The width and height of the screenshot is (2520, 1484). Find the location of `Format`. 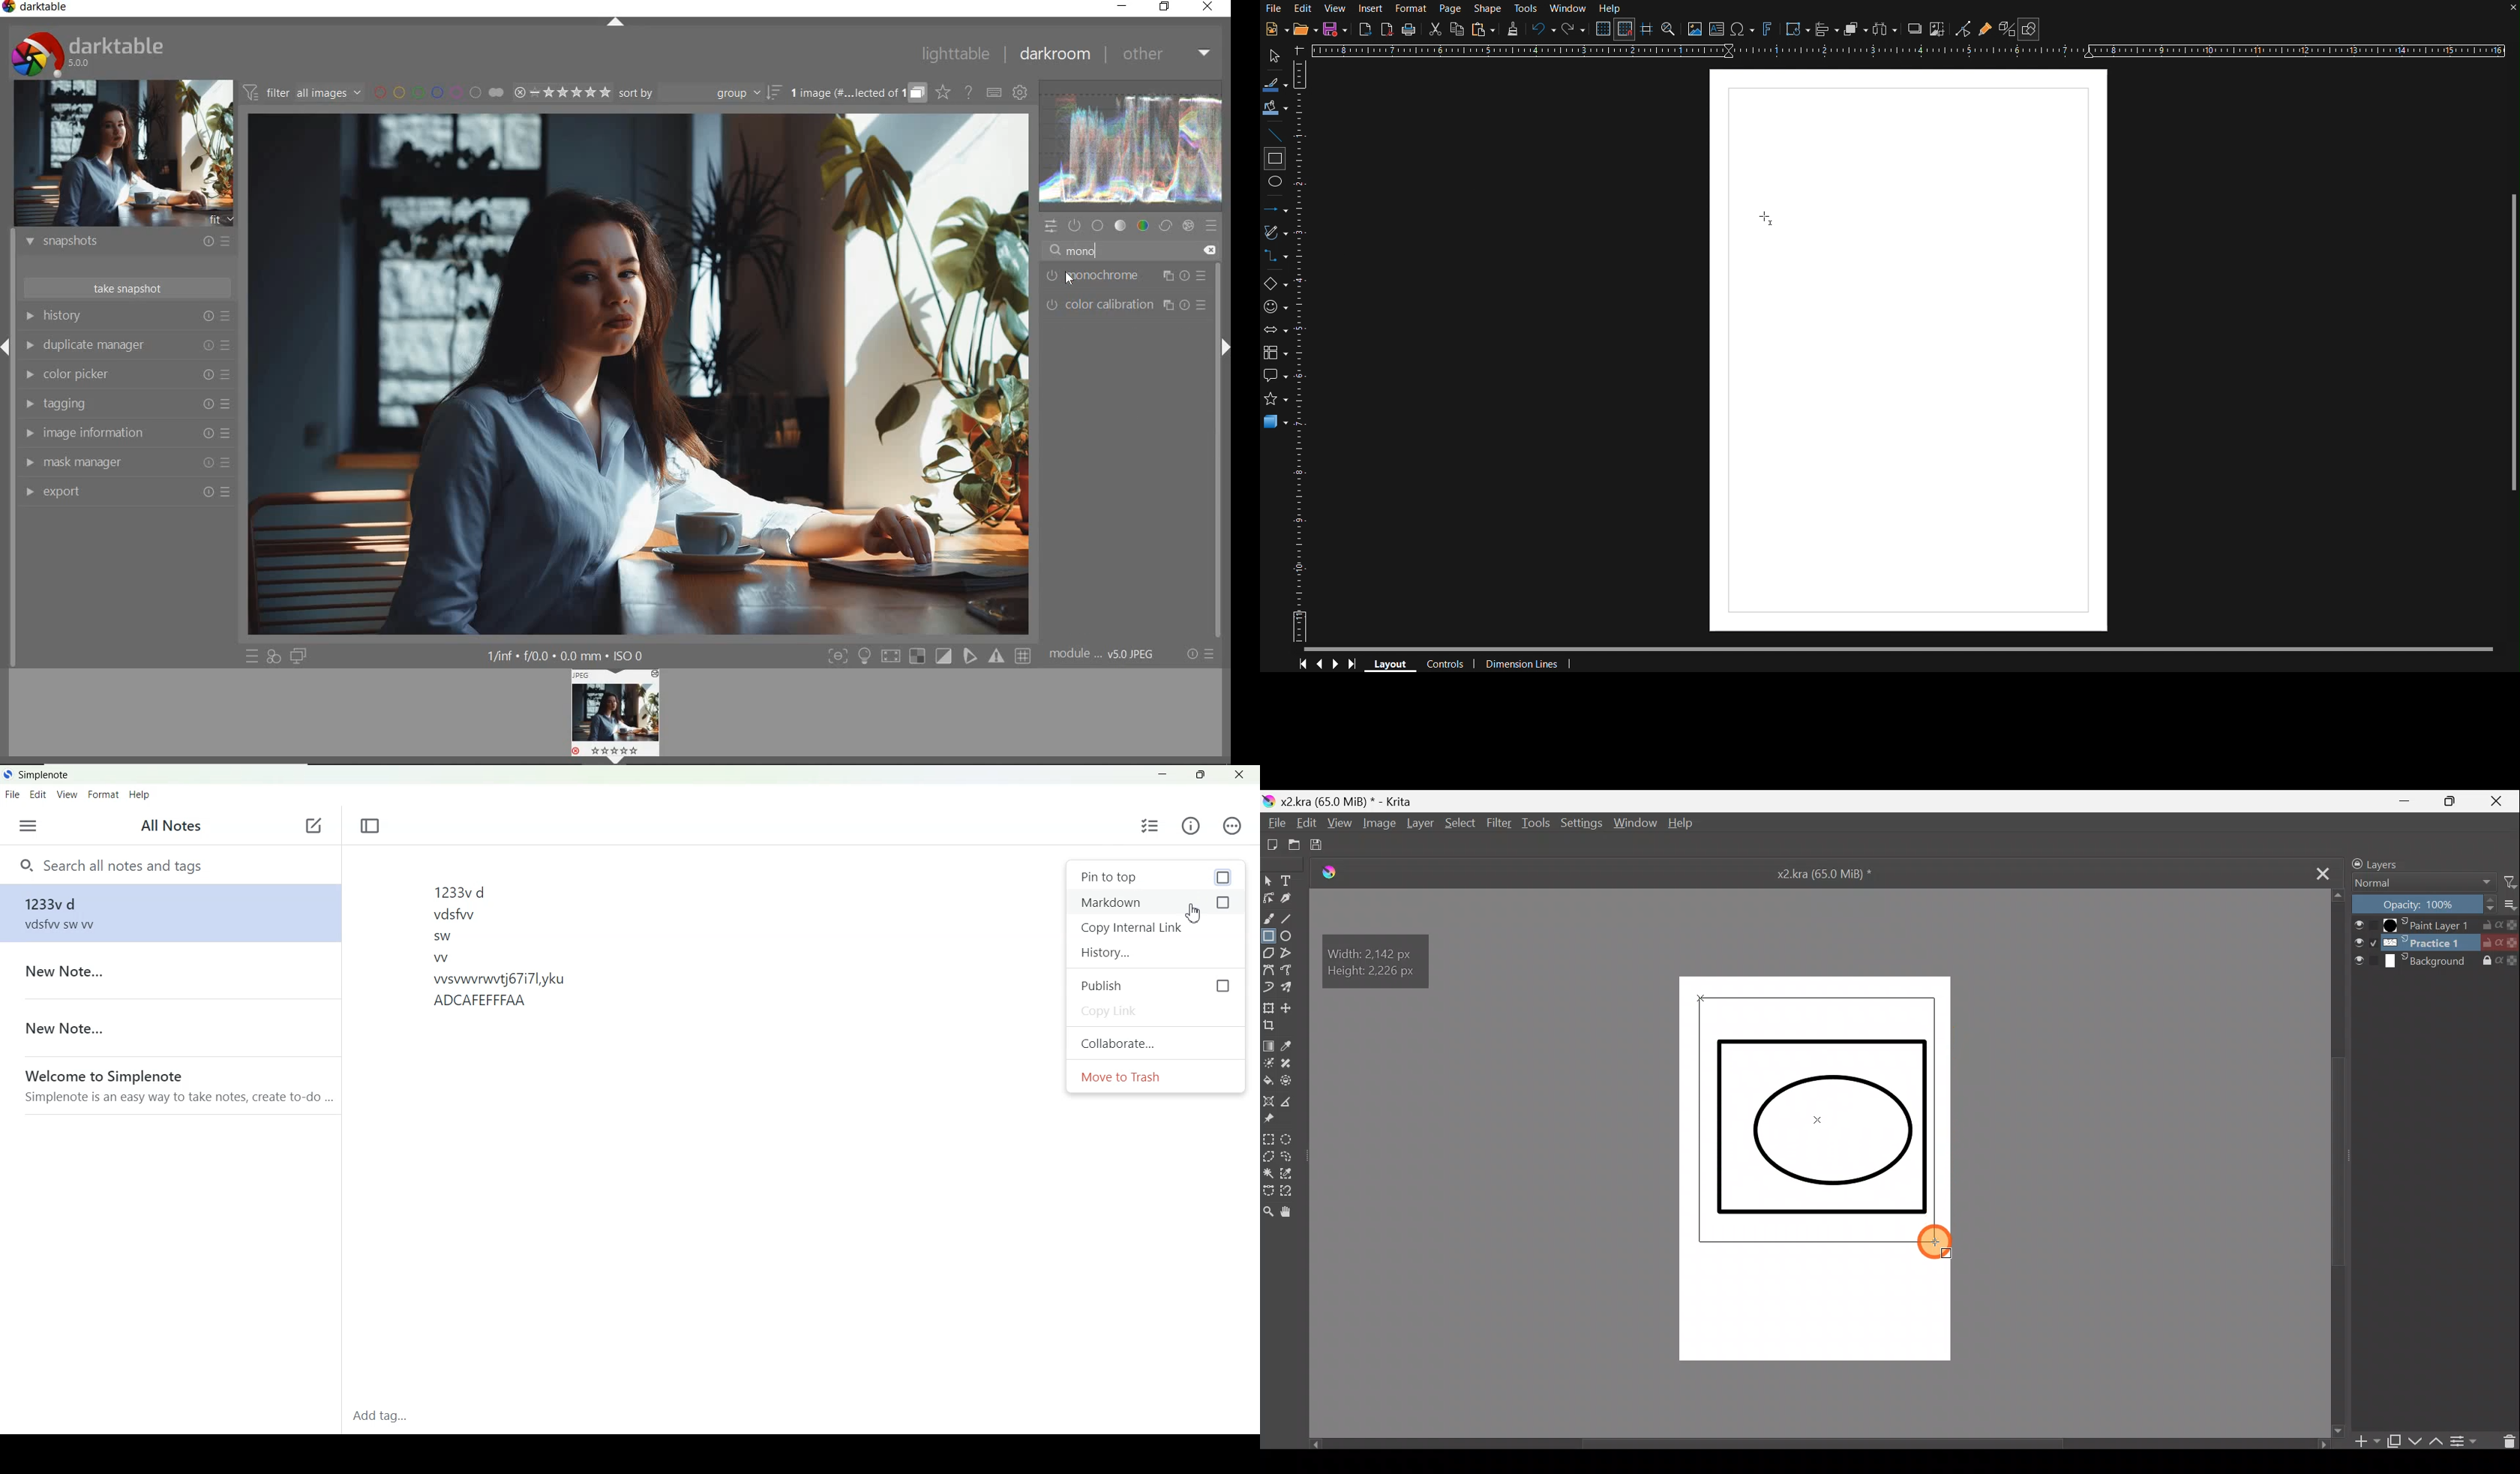

Format is located at coordinates (104, 794).